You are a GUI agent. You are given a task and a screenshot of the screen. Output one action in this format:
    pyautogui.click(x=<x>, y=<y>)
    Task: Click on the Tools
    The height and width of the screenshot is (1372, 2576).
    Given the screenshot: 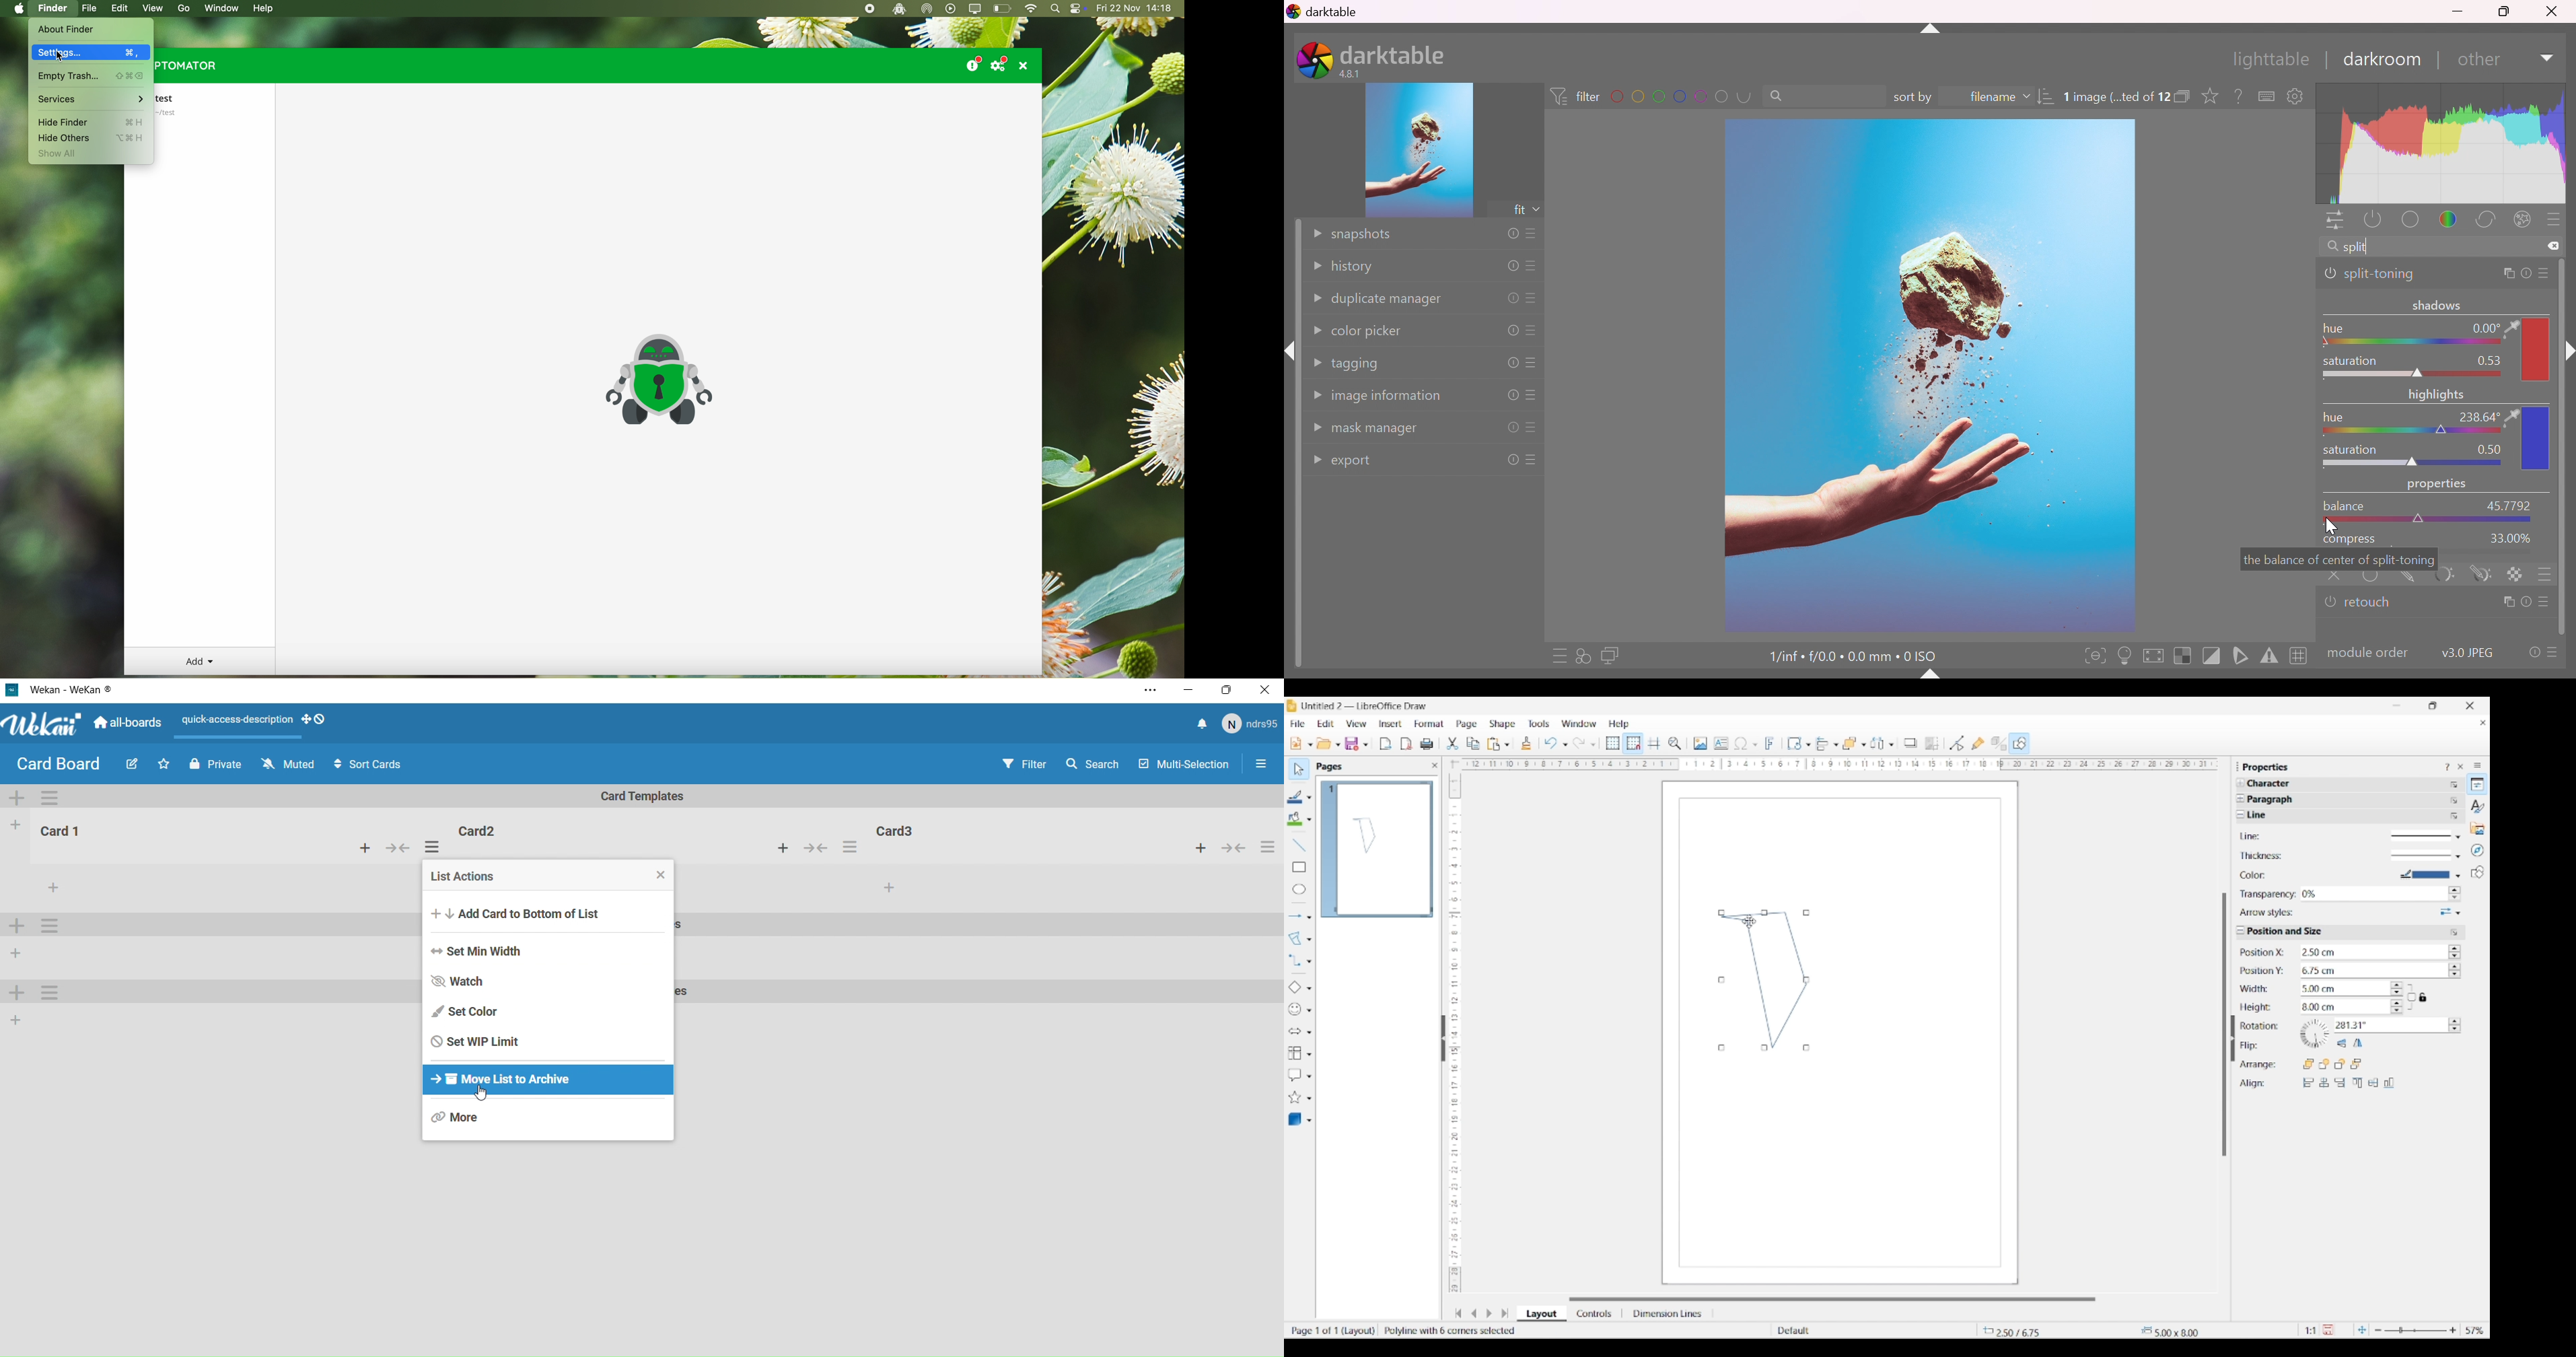 What is the action you would take?
    pyautogui.click(x=1539, y=723)
    